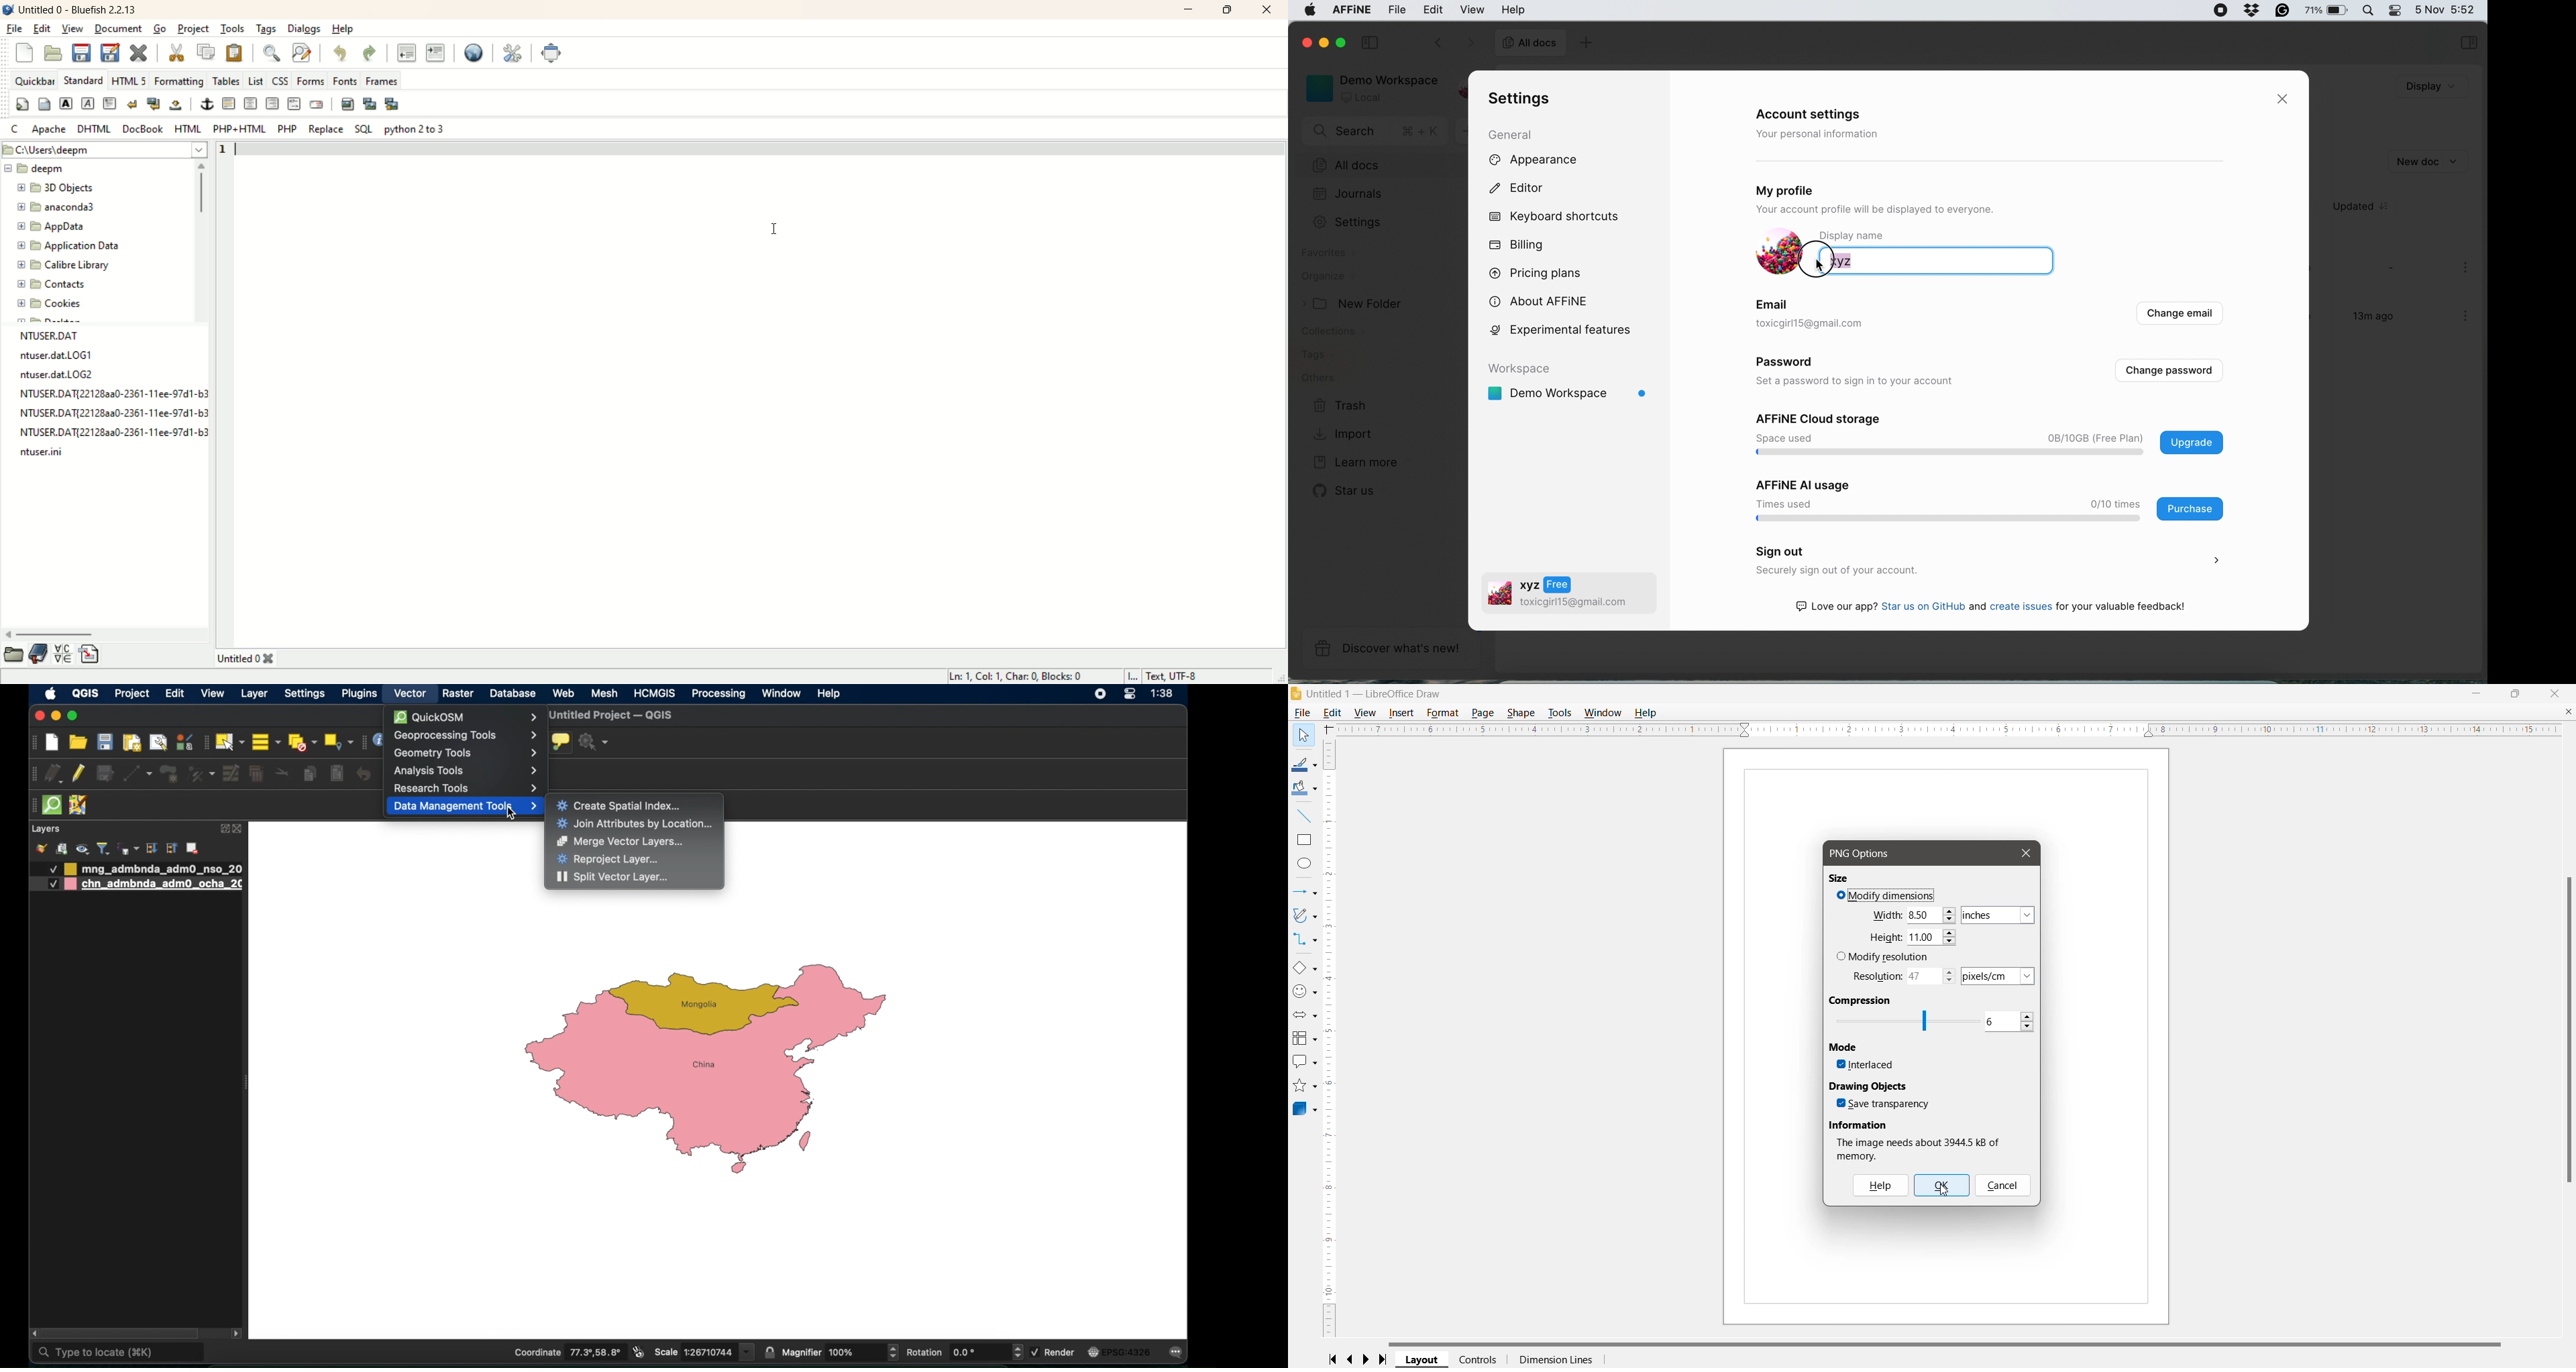 The image size is (2576, 1372). I want to click on Analysis Tools, so click(466, 771).